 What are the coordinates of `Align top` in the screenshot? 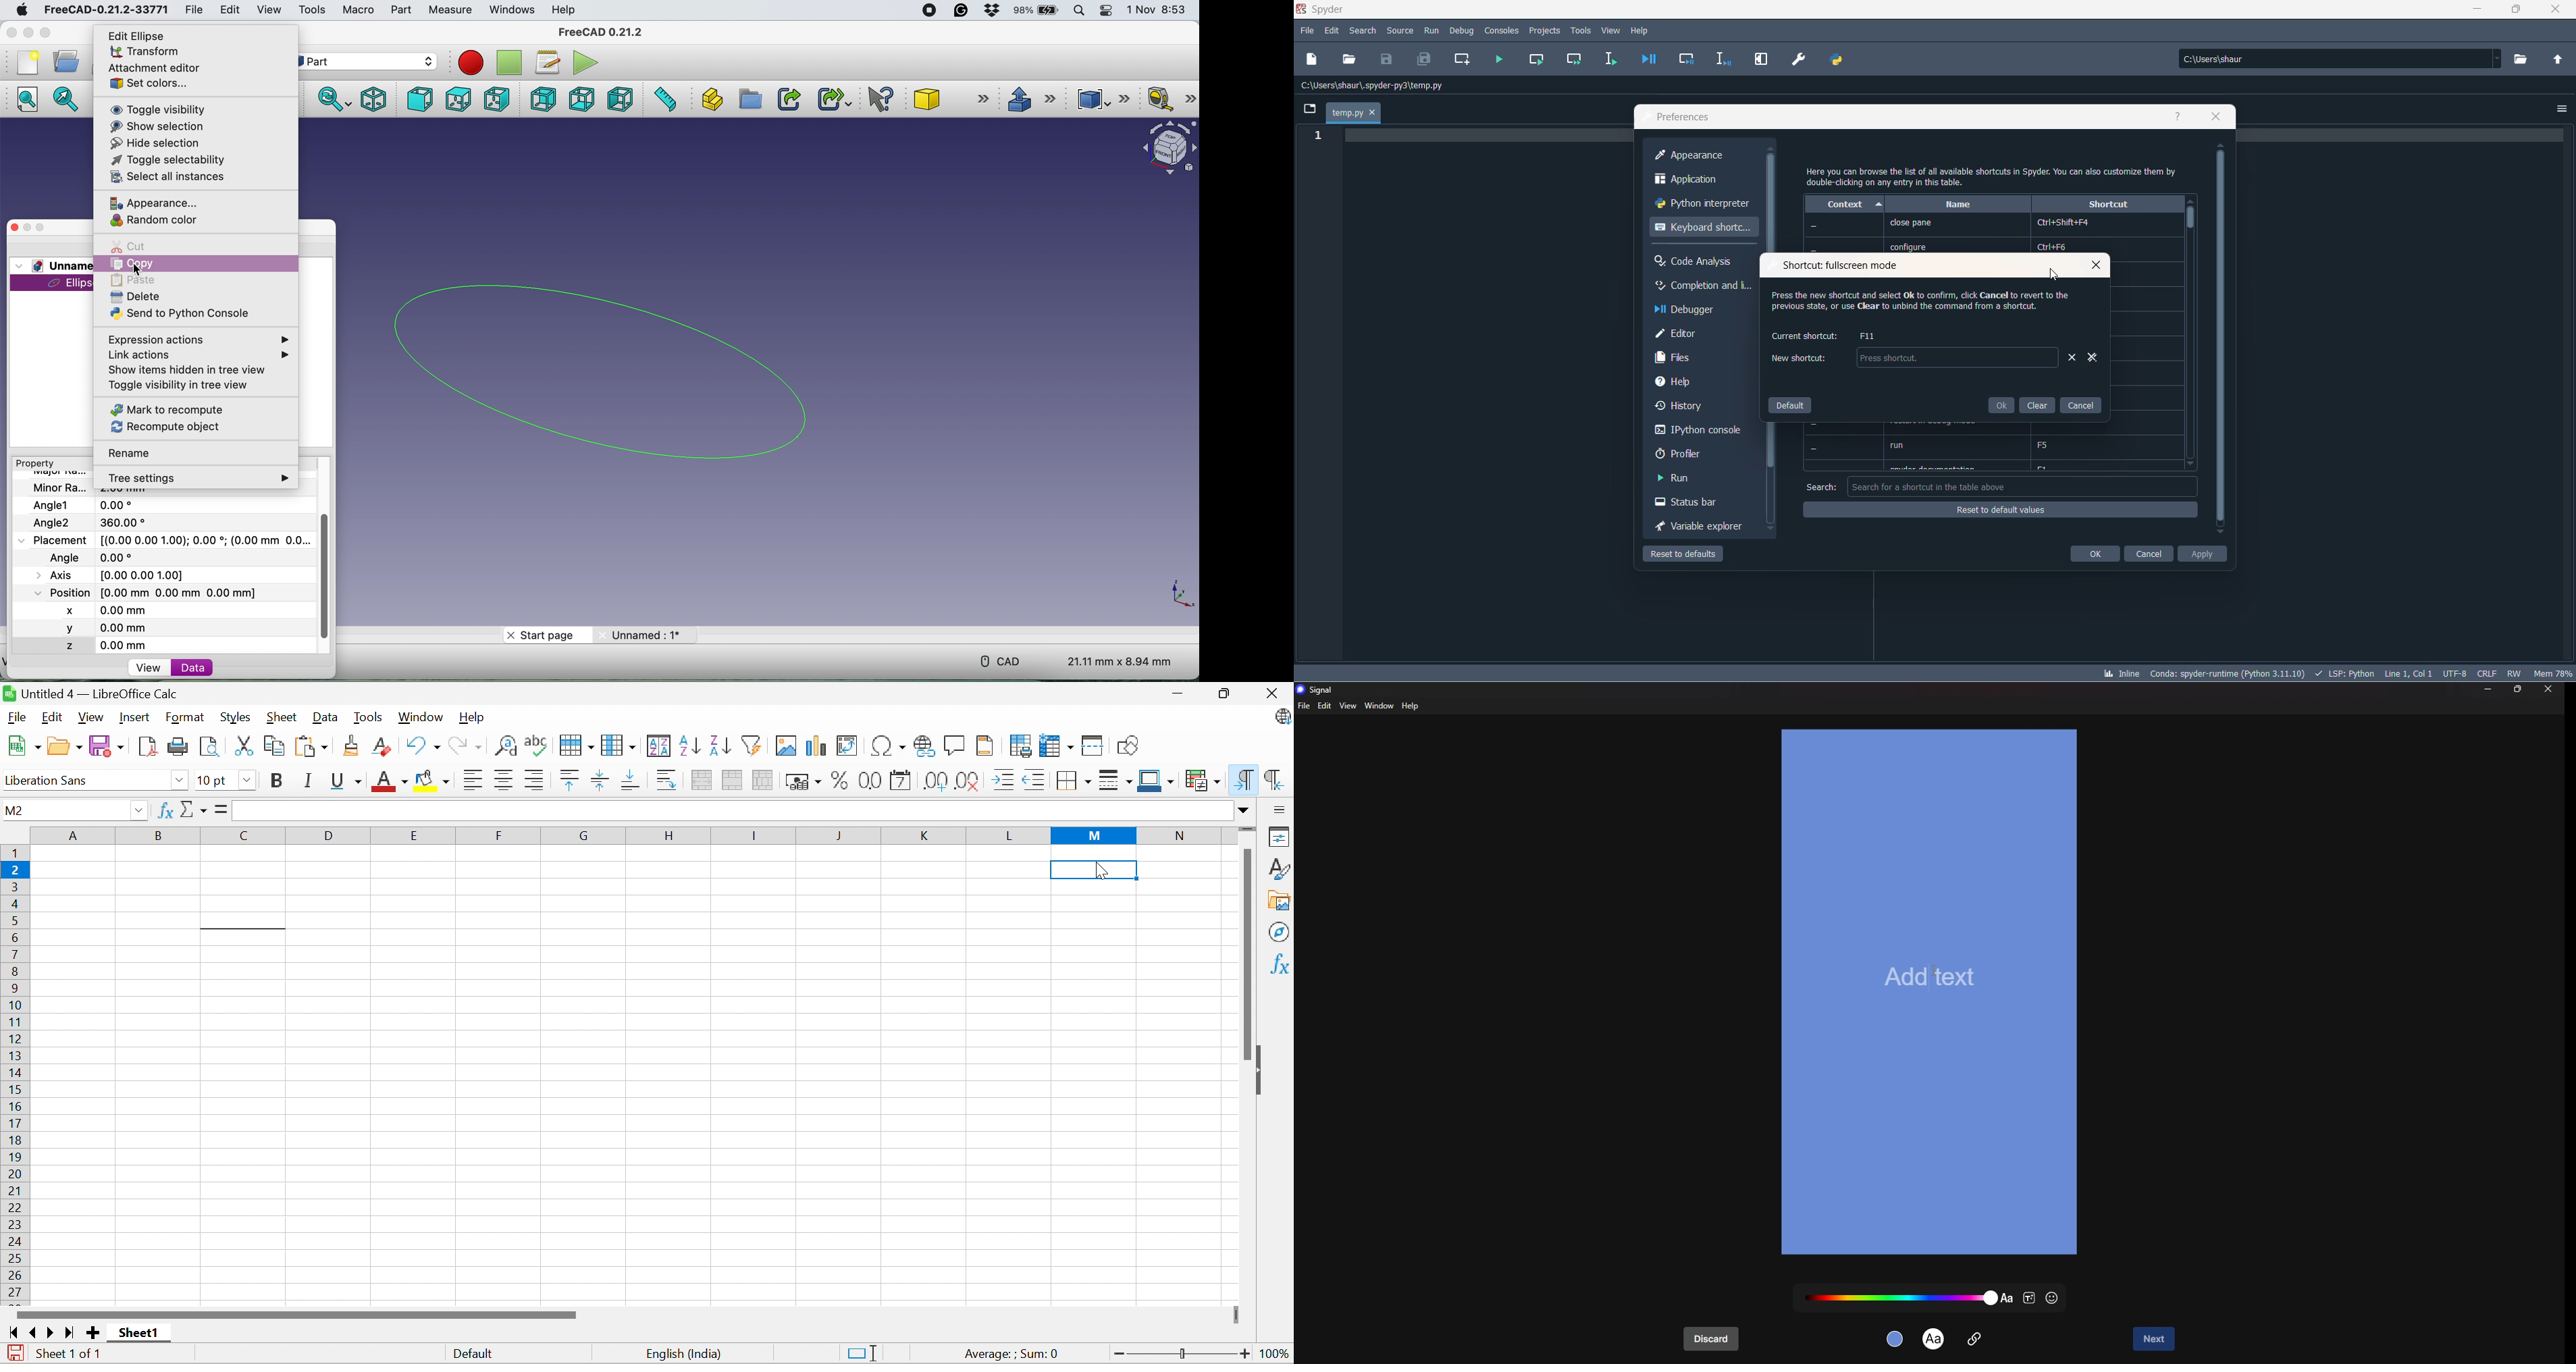 It's located at (570, 781).